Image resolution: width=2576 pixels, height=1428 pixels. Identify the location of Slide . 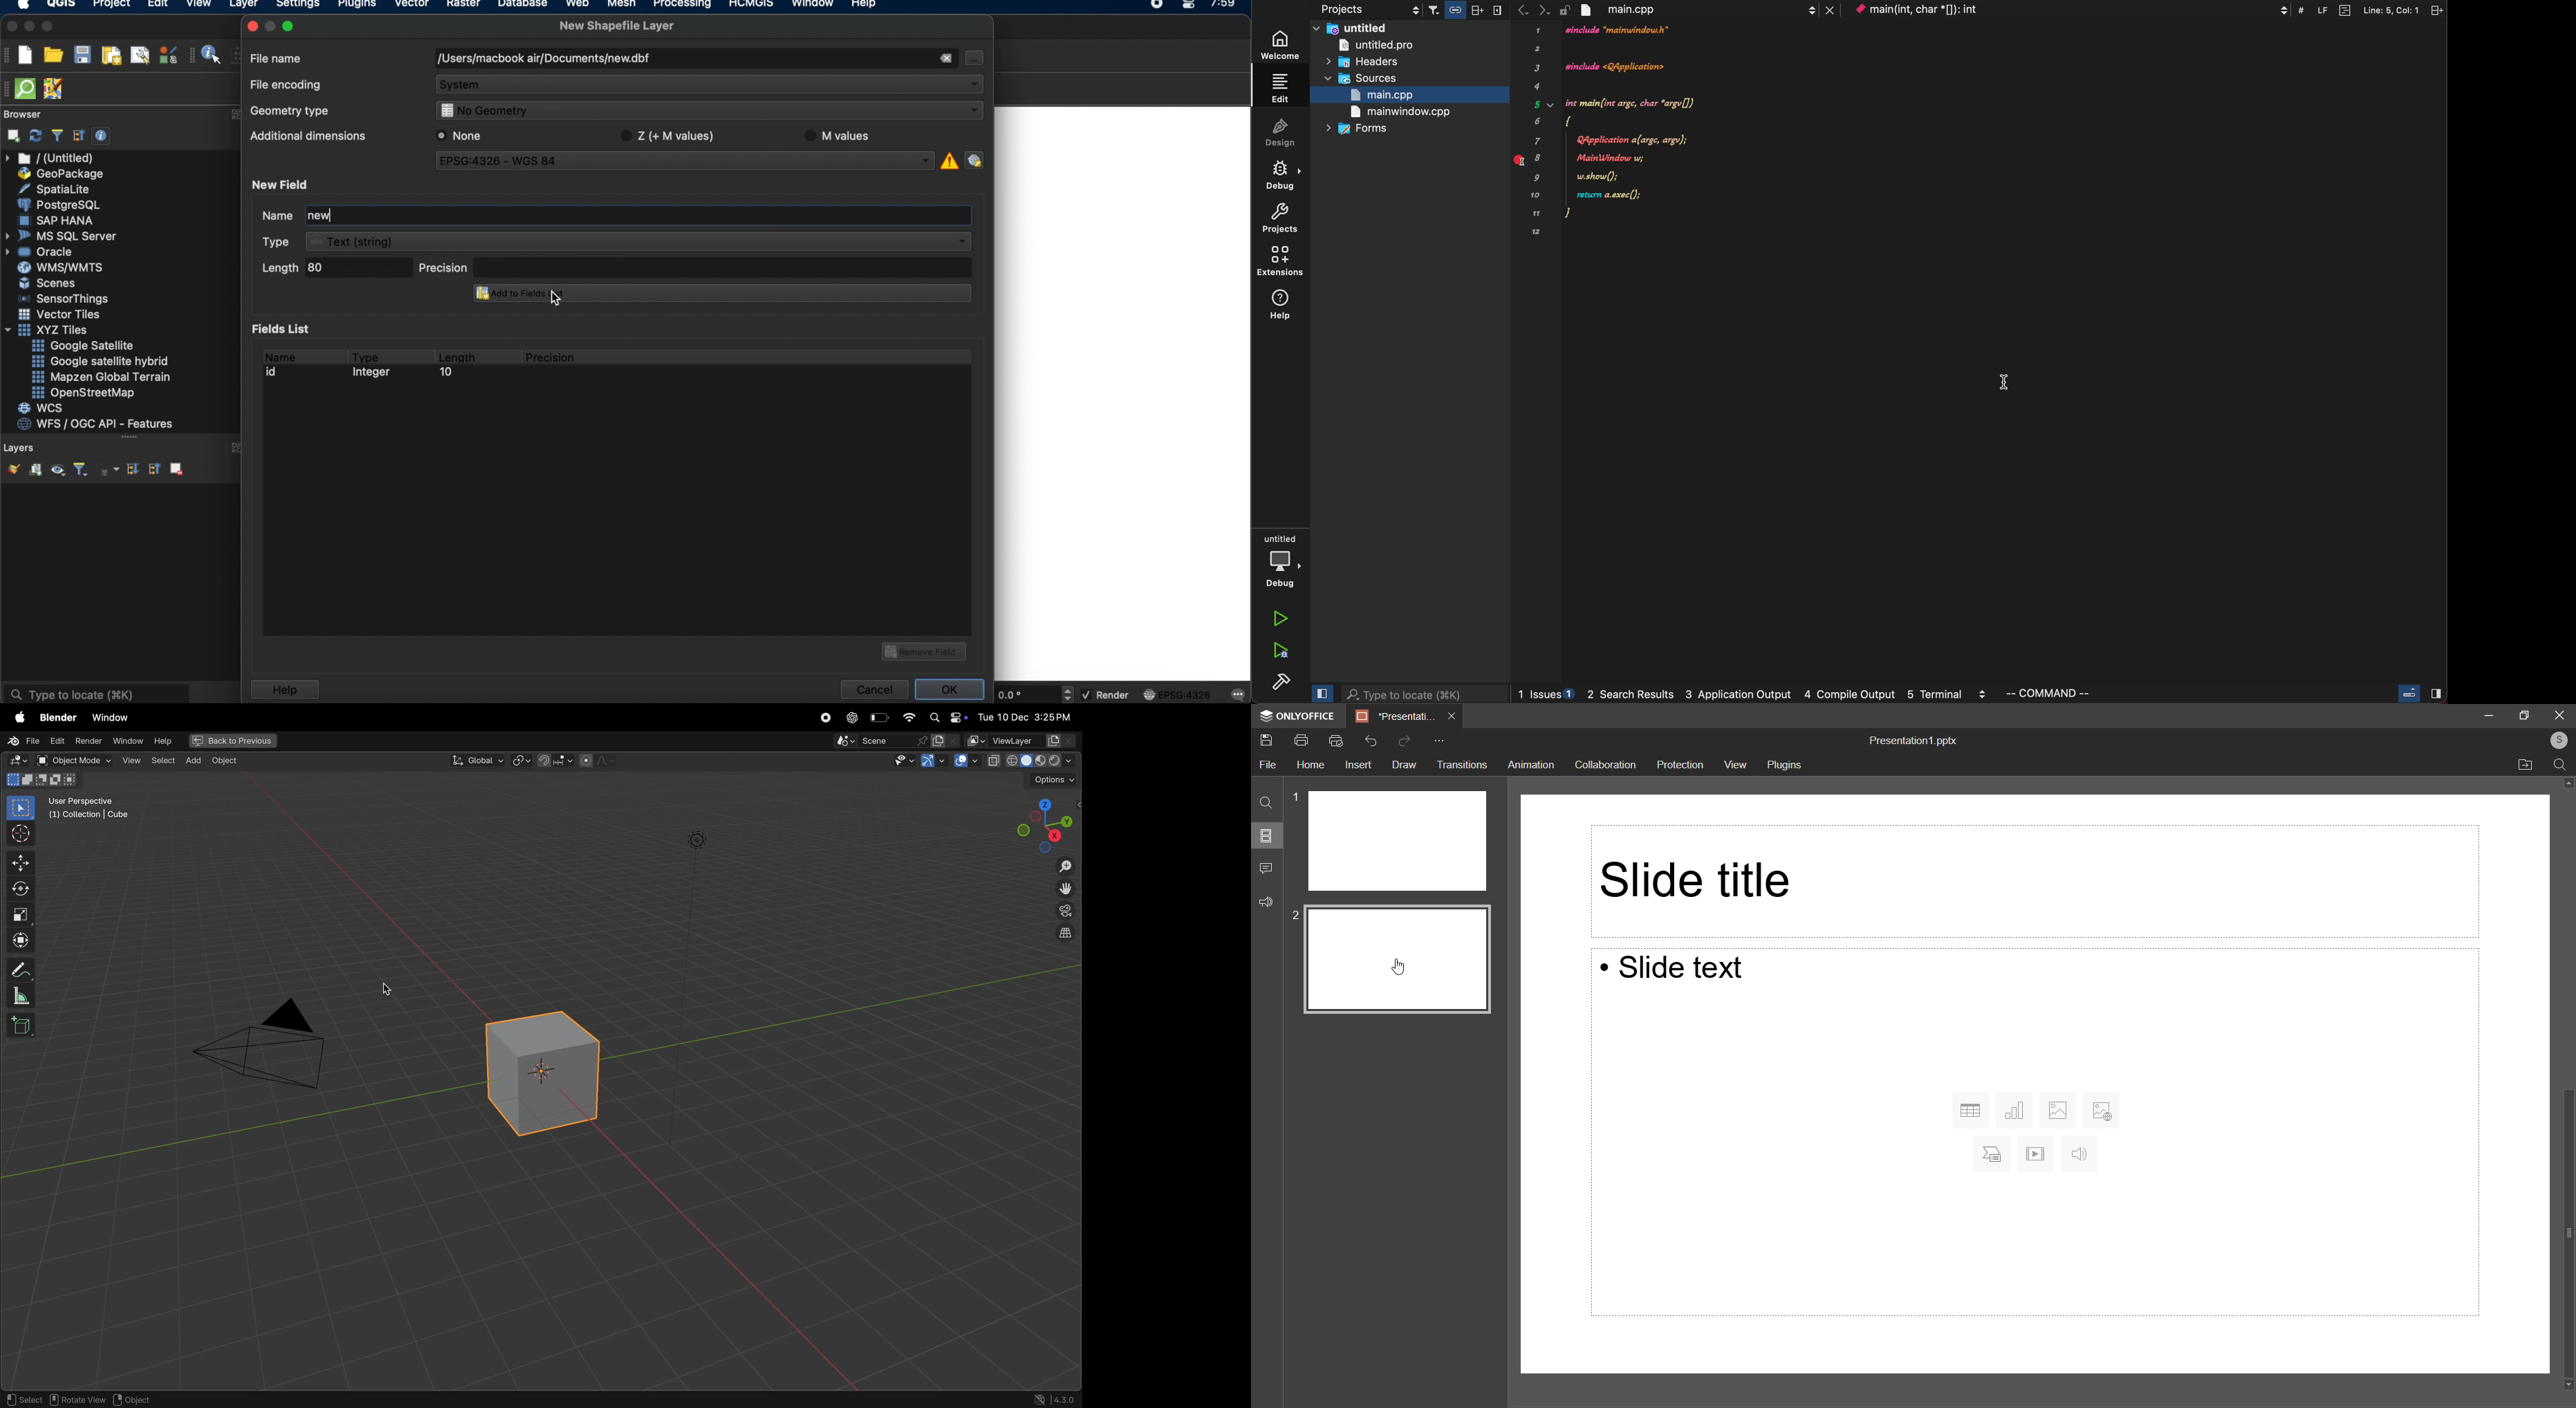
(1398, 959).